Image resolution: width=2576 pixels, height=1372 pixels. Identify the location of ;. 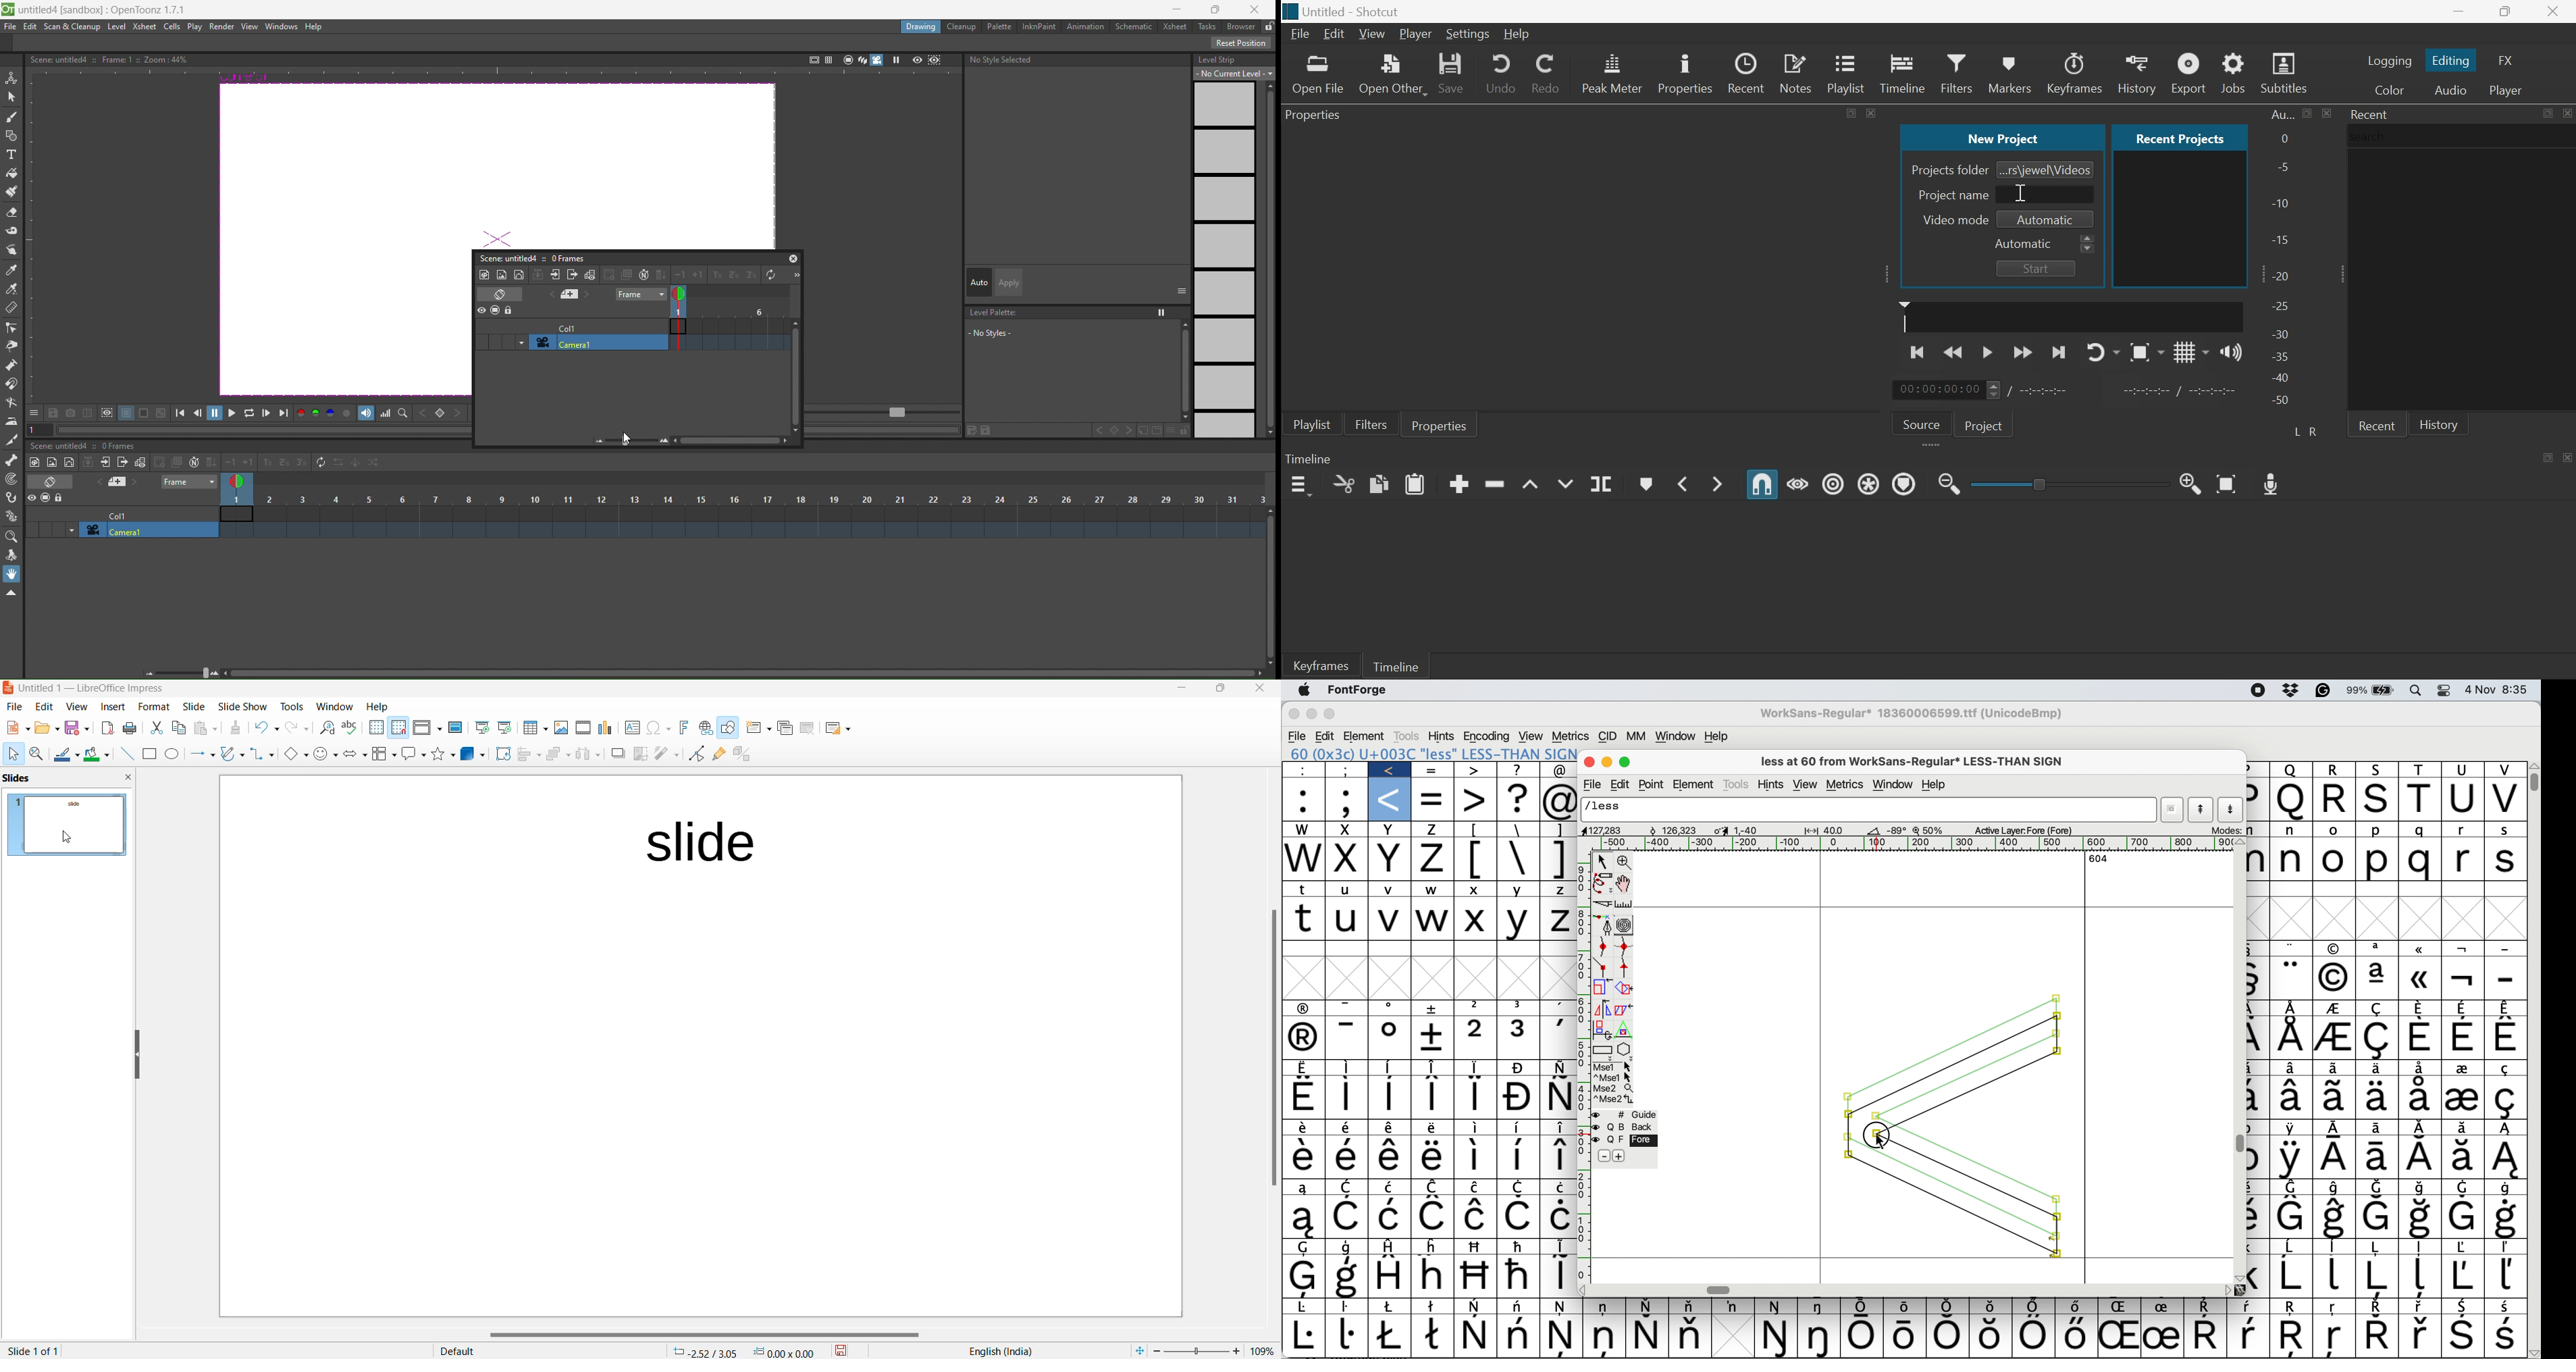
(1347, 770).